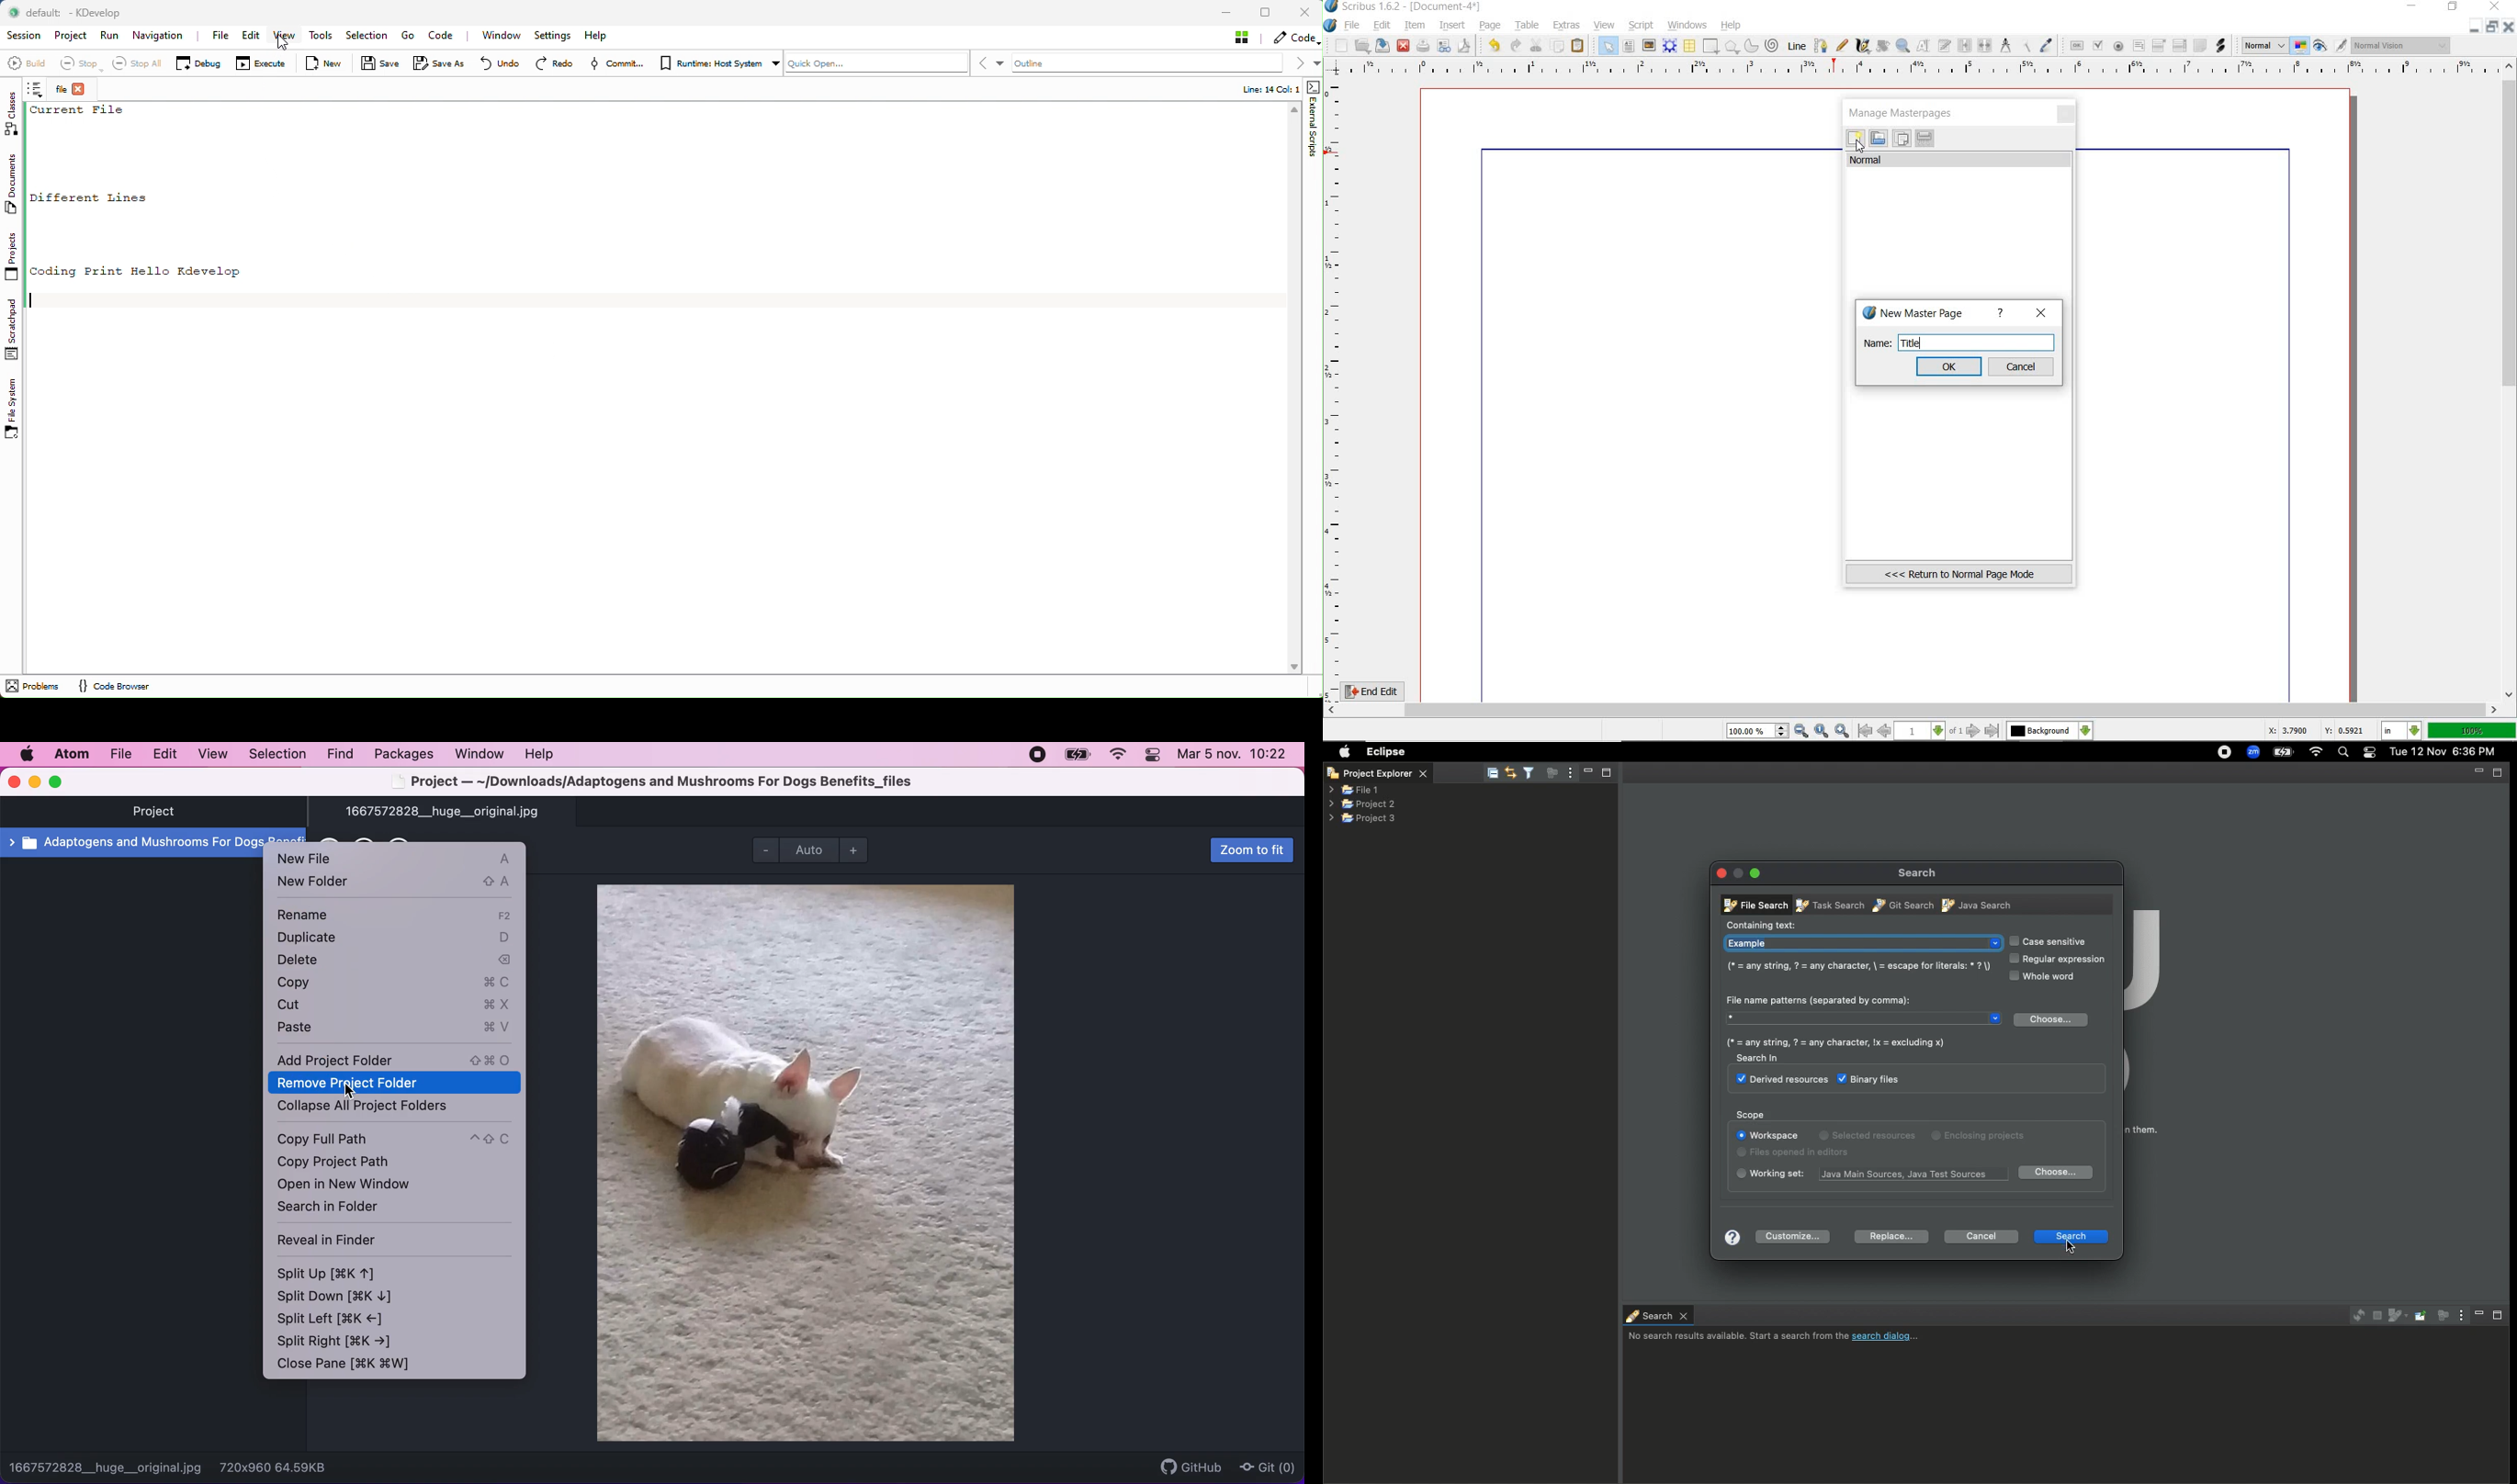 The height and width of the screenshot is (1484, 2520). Describe the element at coordinates (1383, 691) in the screenshot. I see `End Edit` at that location.